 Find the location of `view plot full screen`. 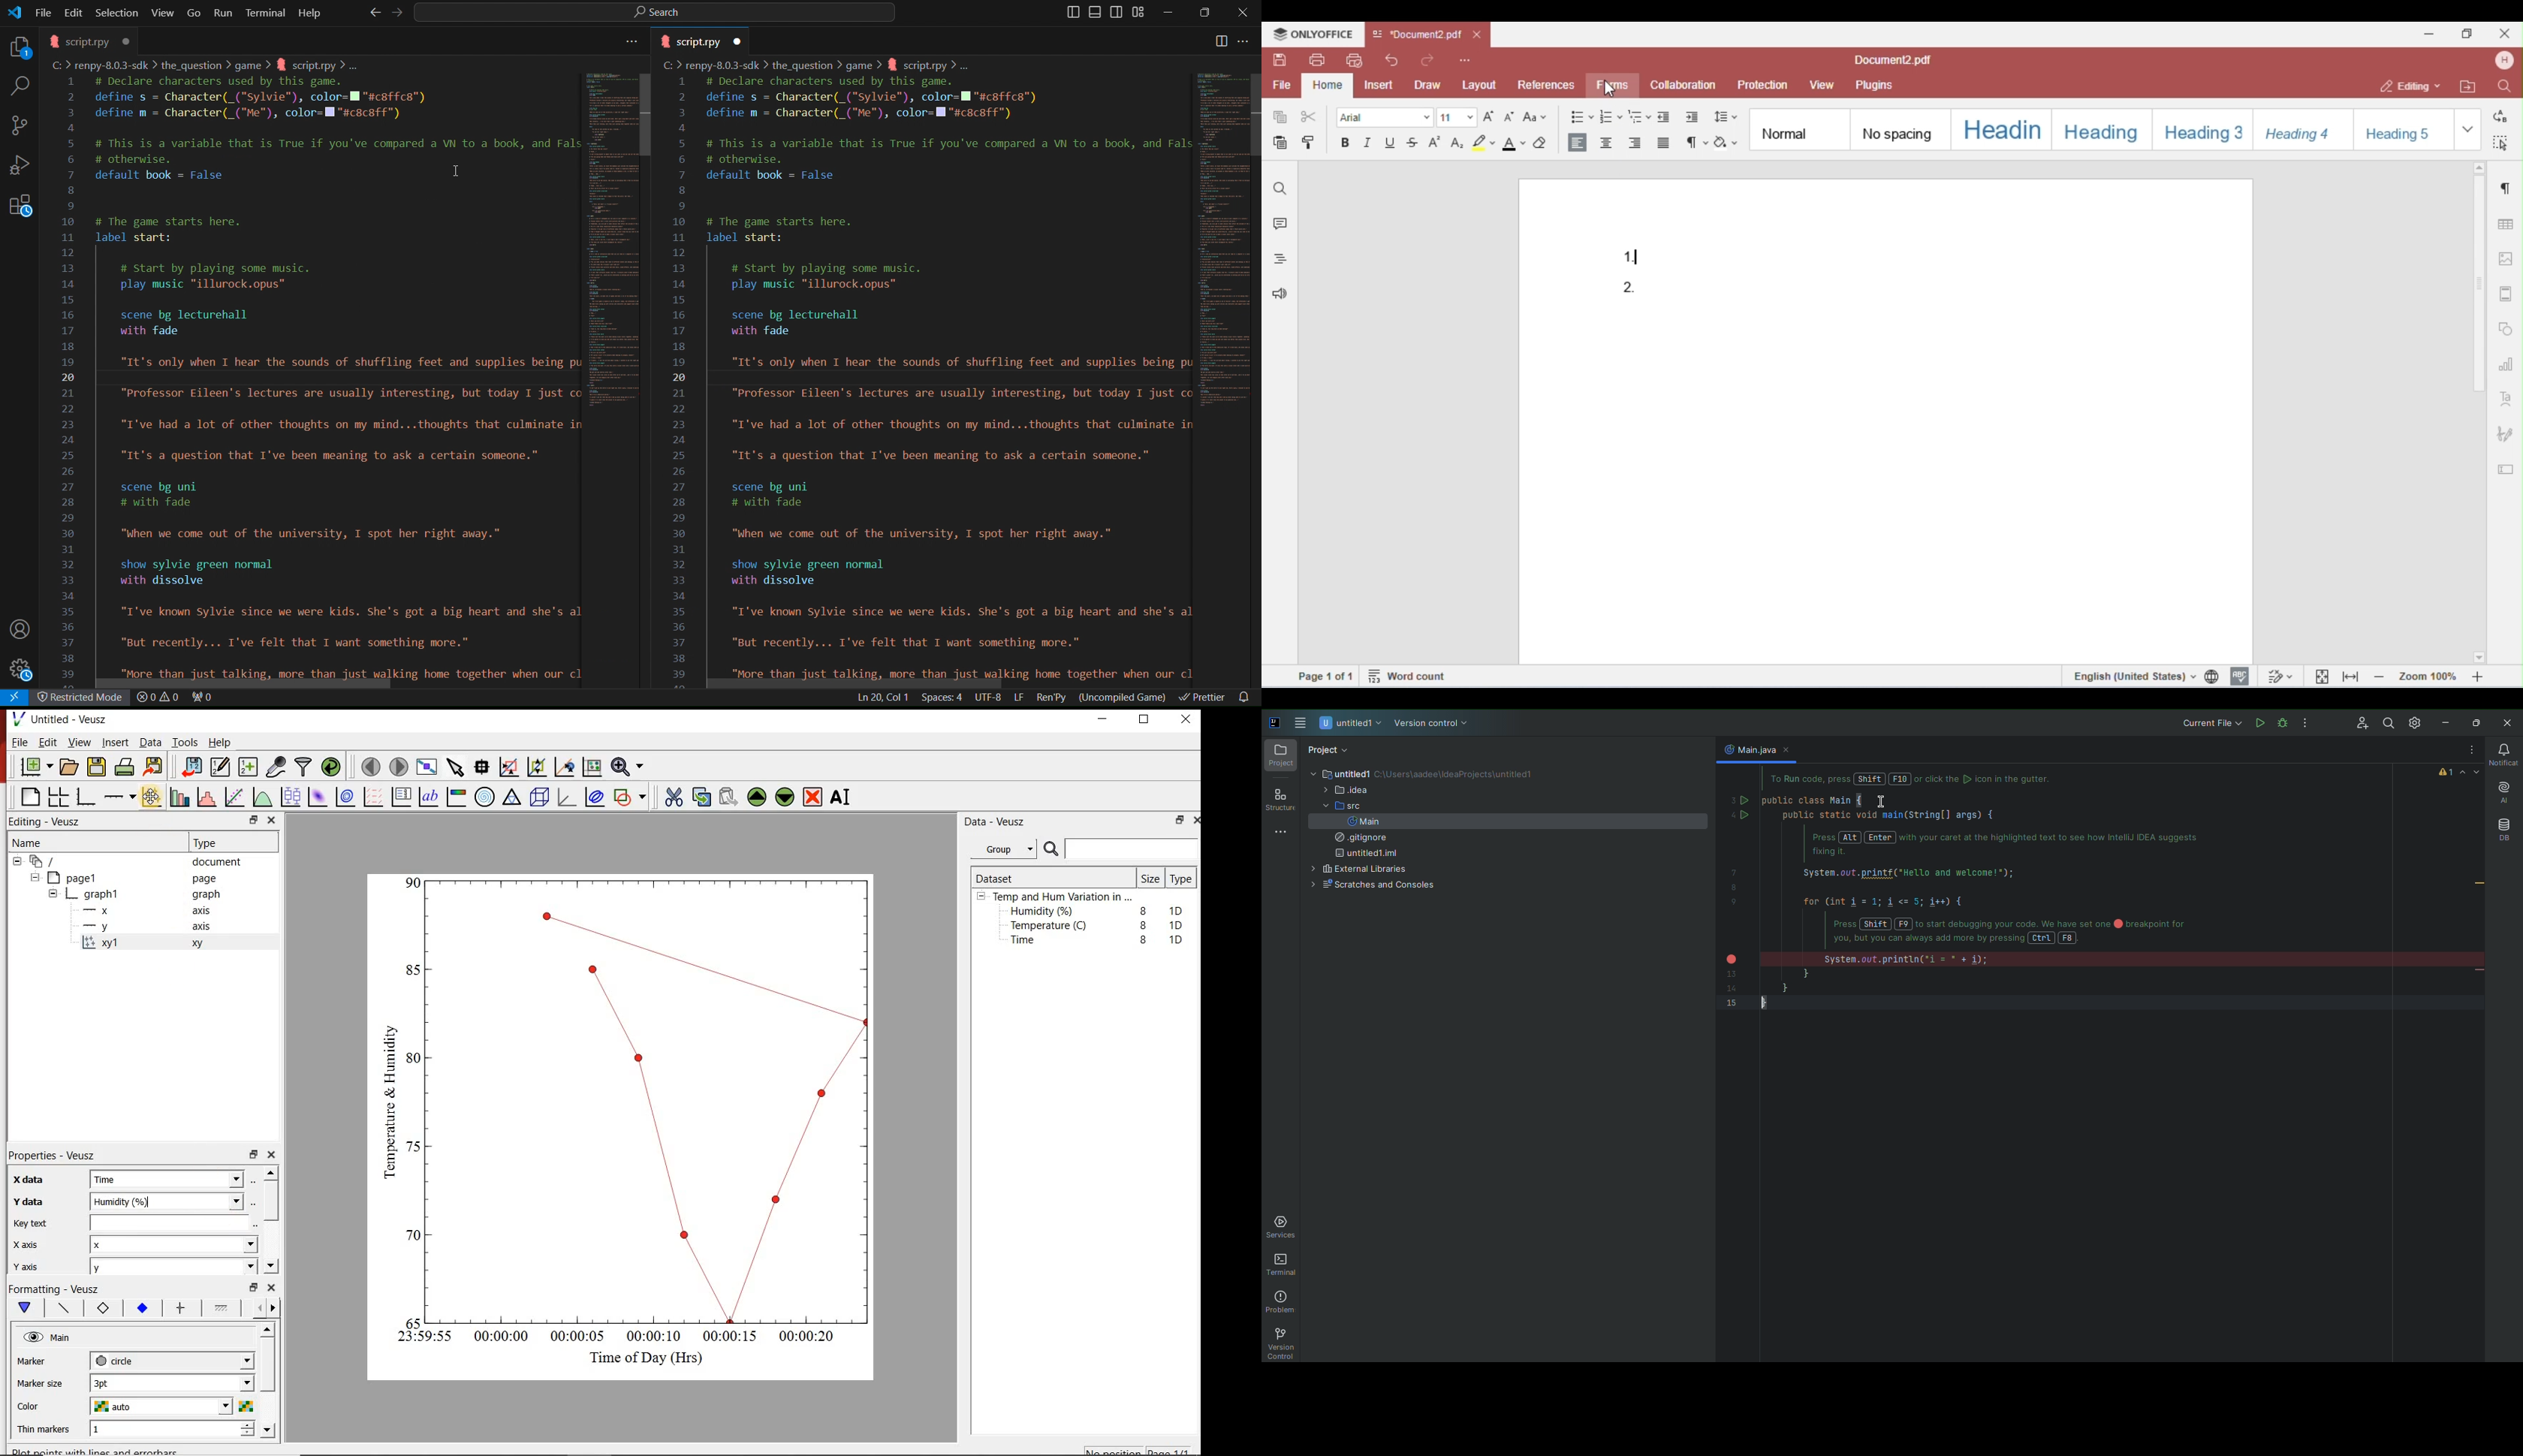

view plot full screen is located at coordinates (428, 768).